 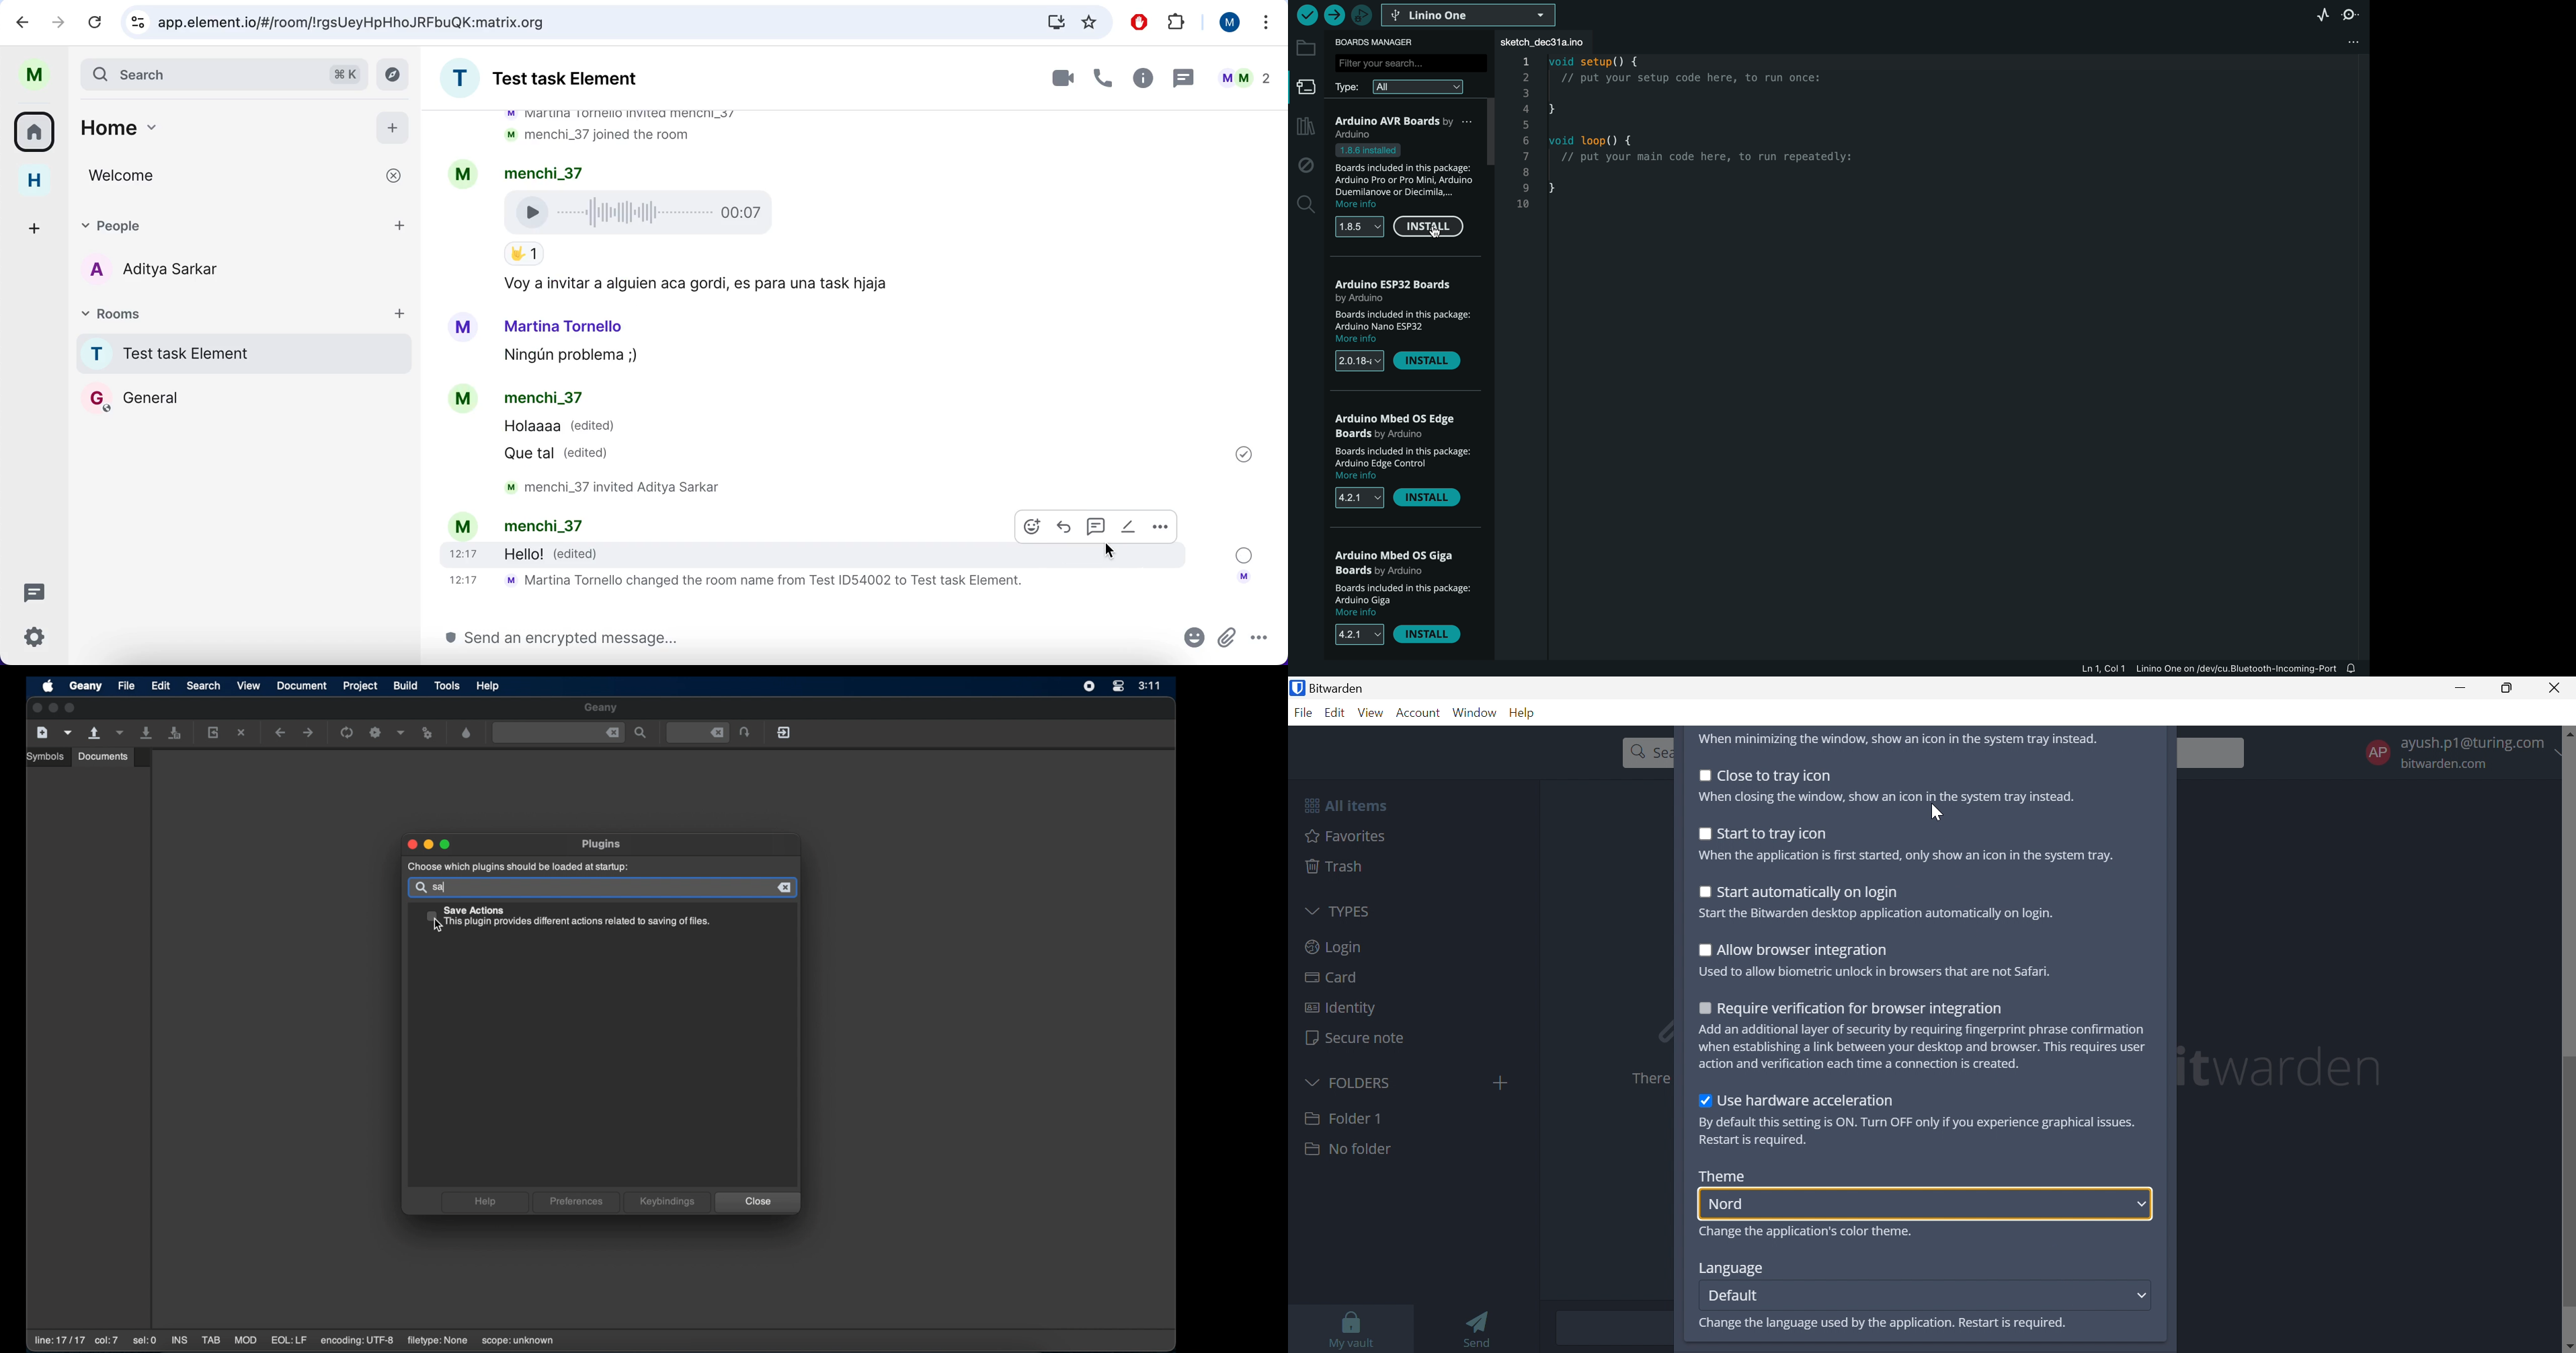 I want to click on add, so click(x=393, y=128).